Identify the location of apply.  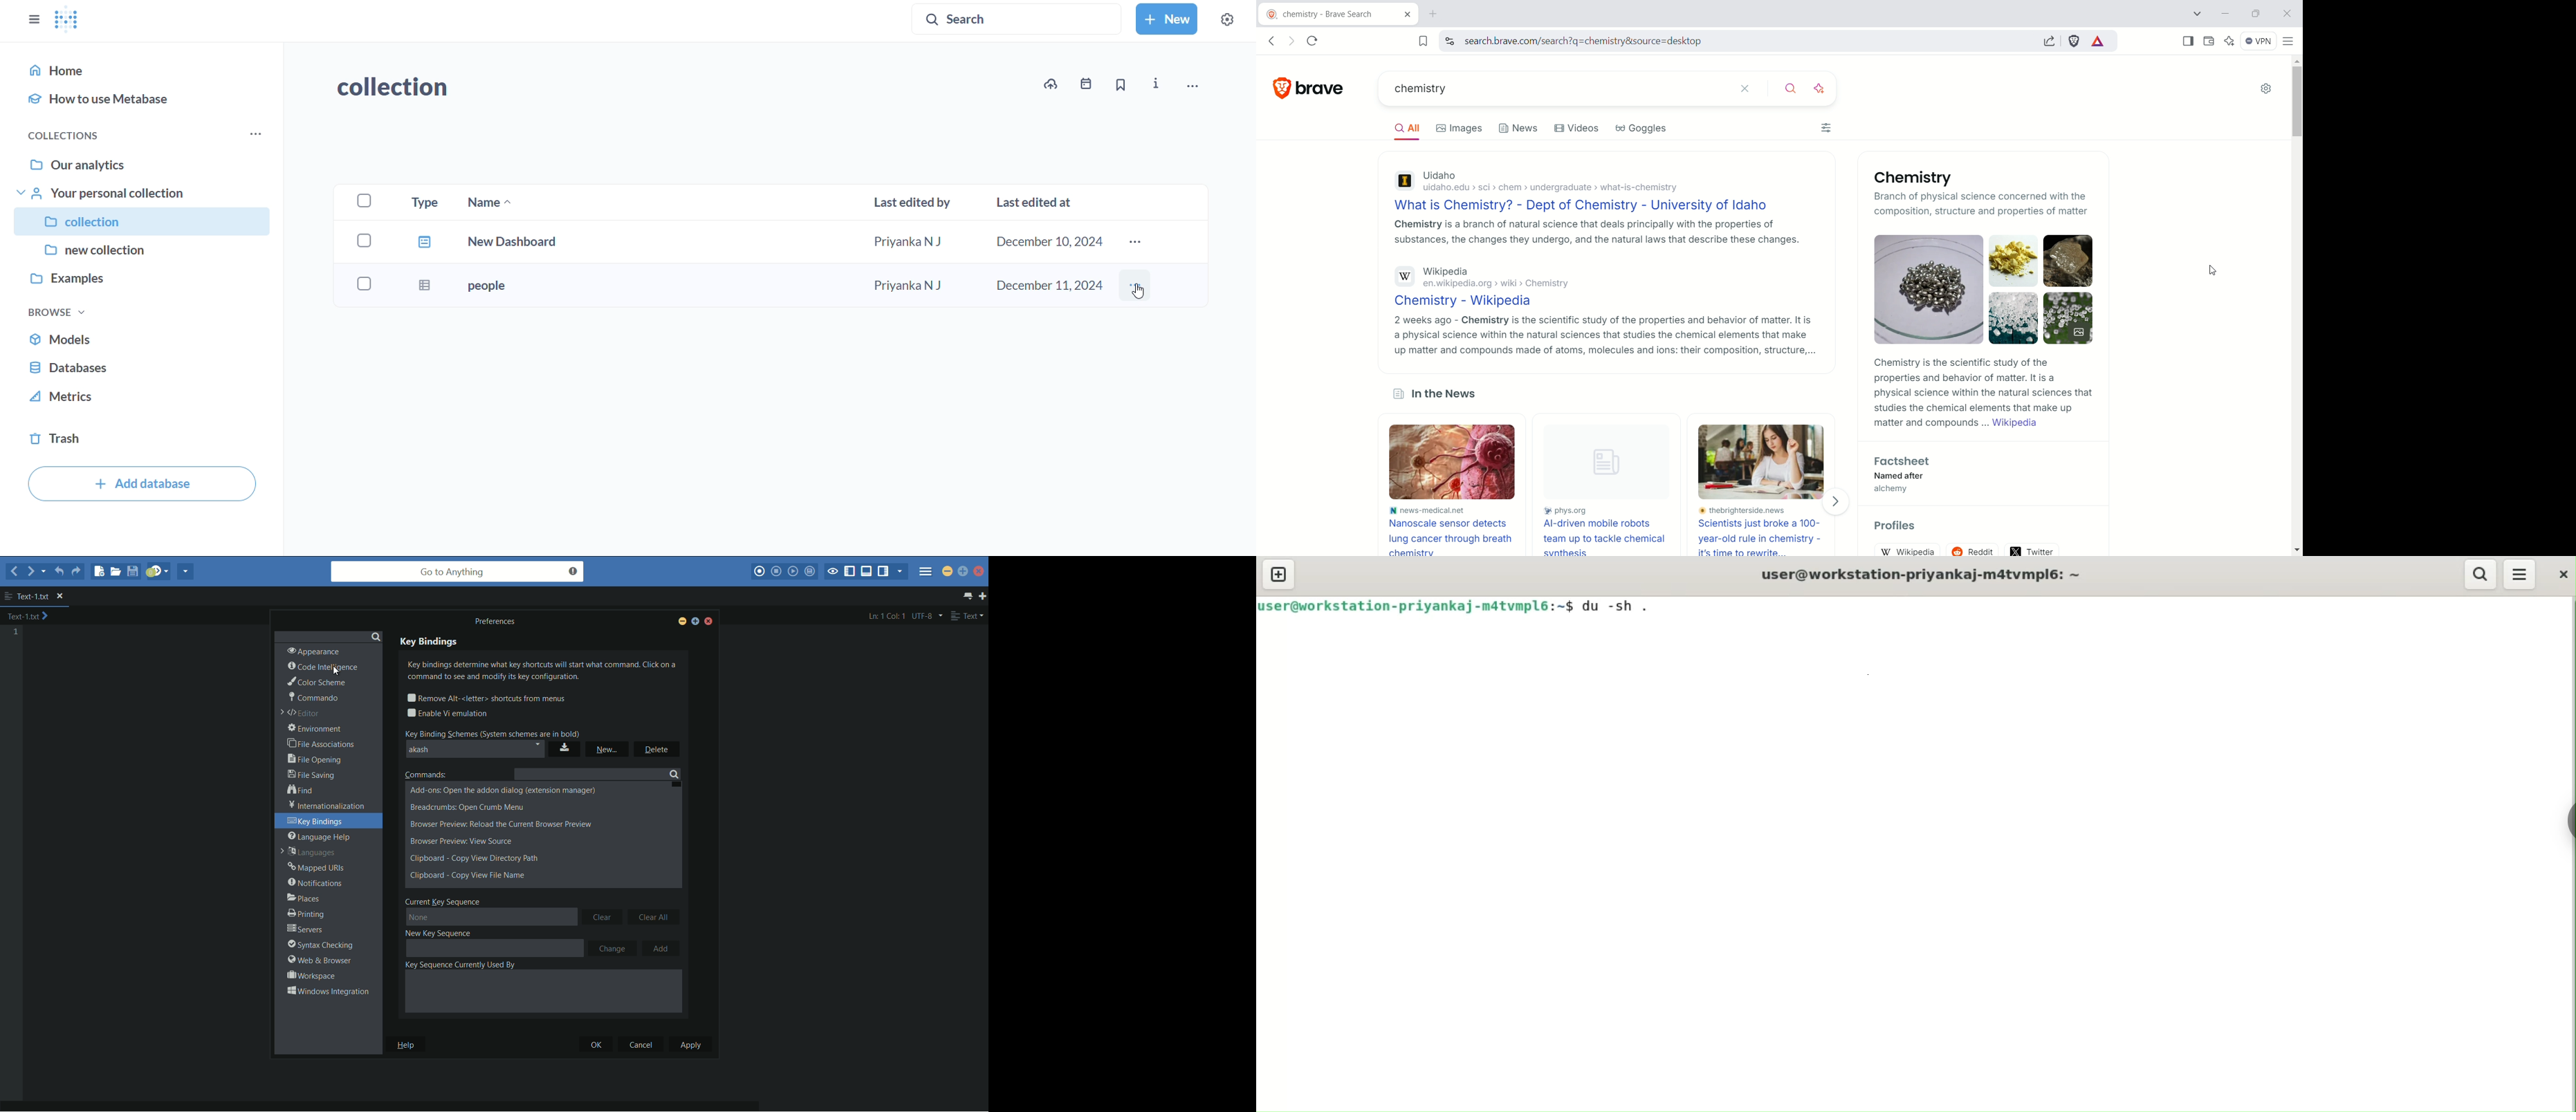
(691, 1045).